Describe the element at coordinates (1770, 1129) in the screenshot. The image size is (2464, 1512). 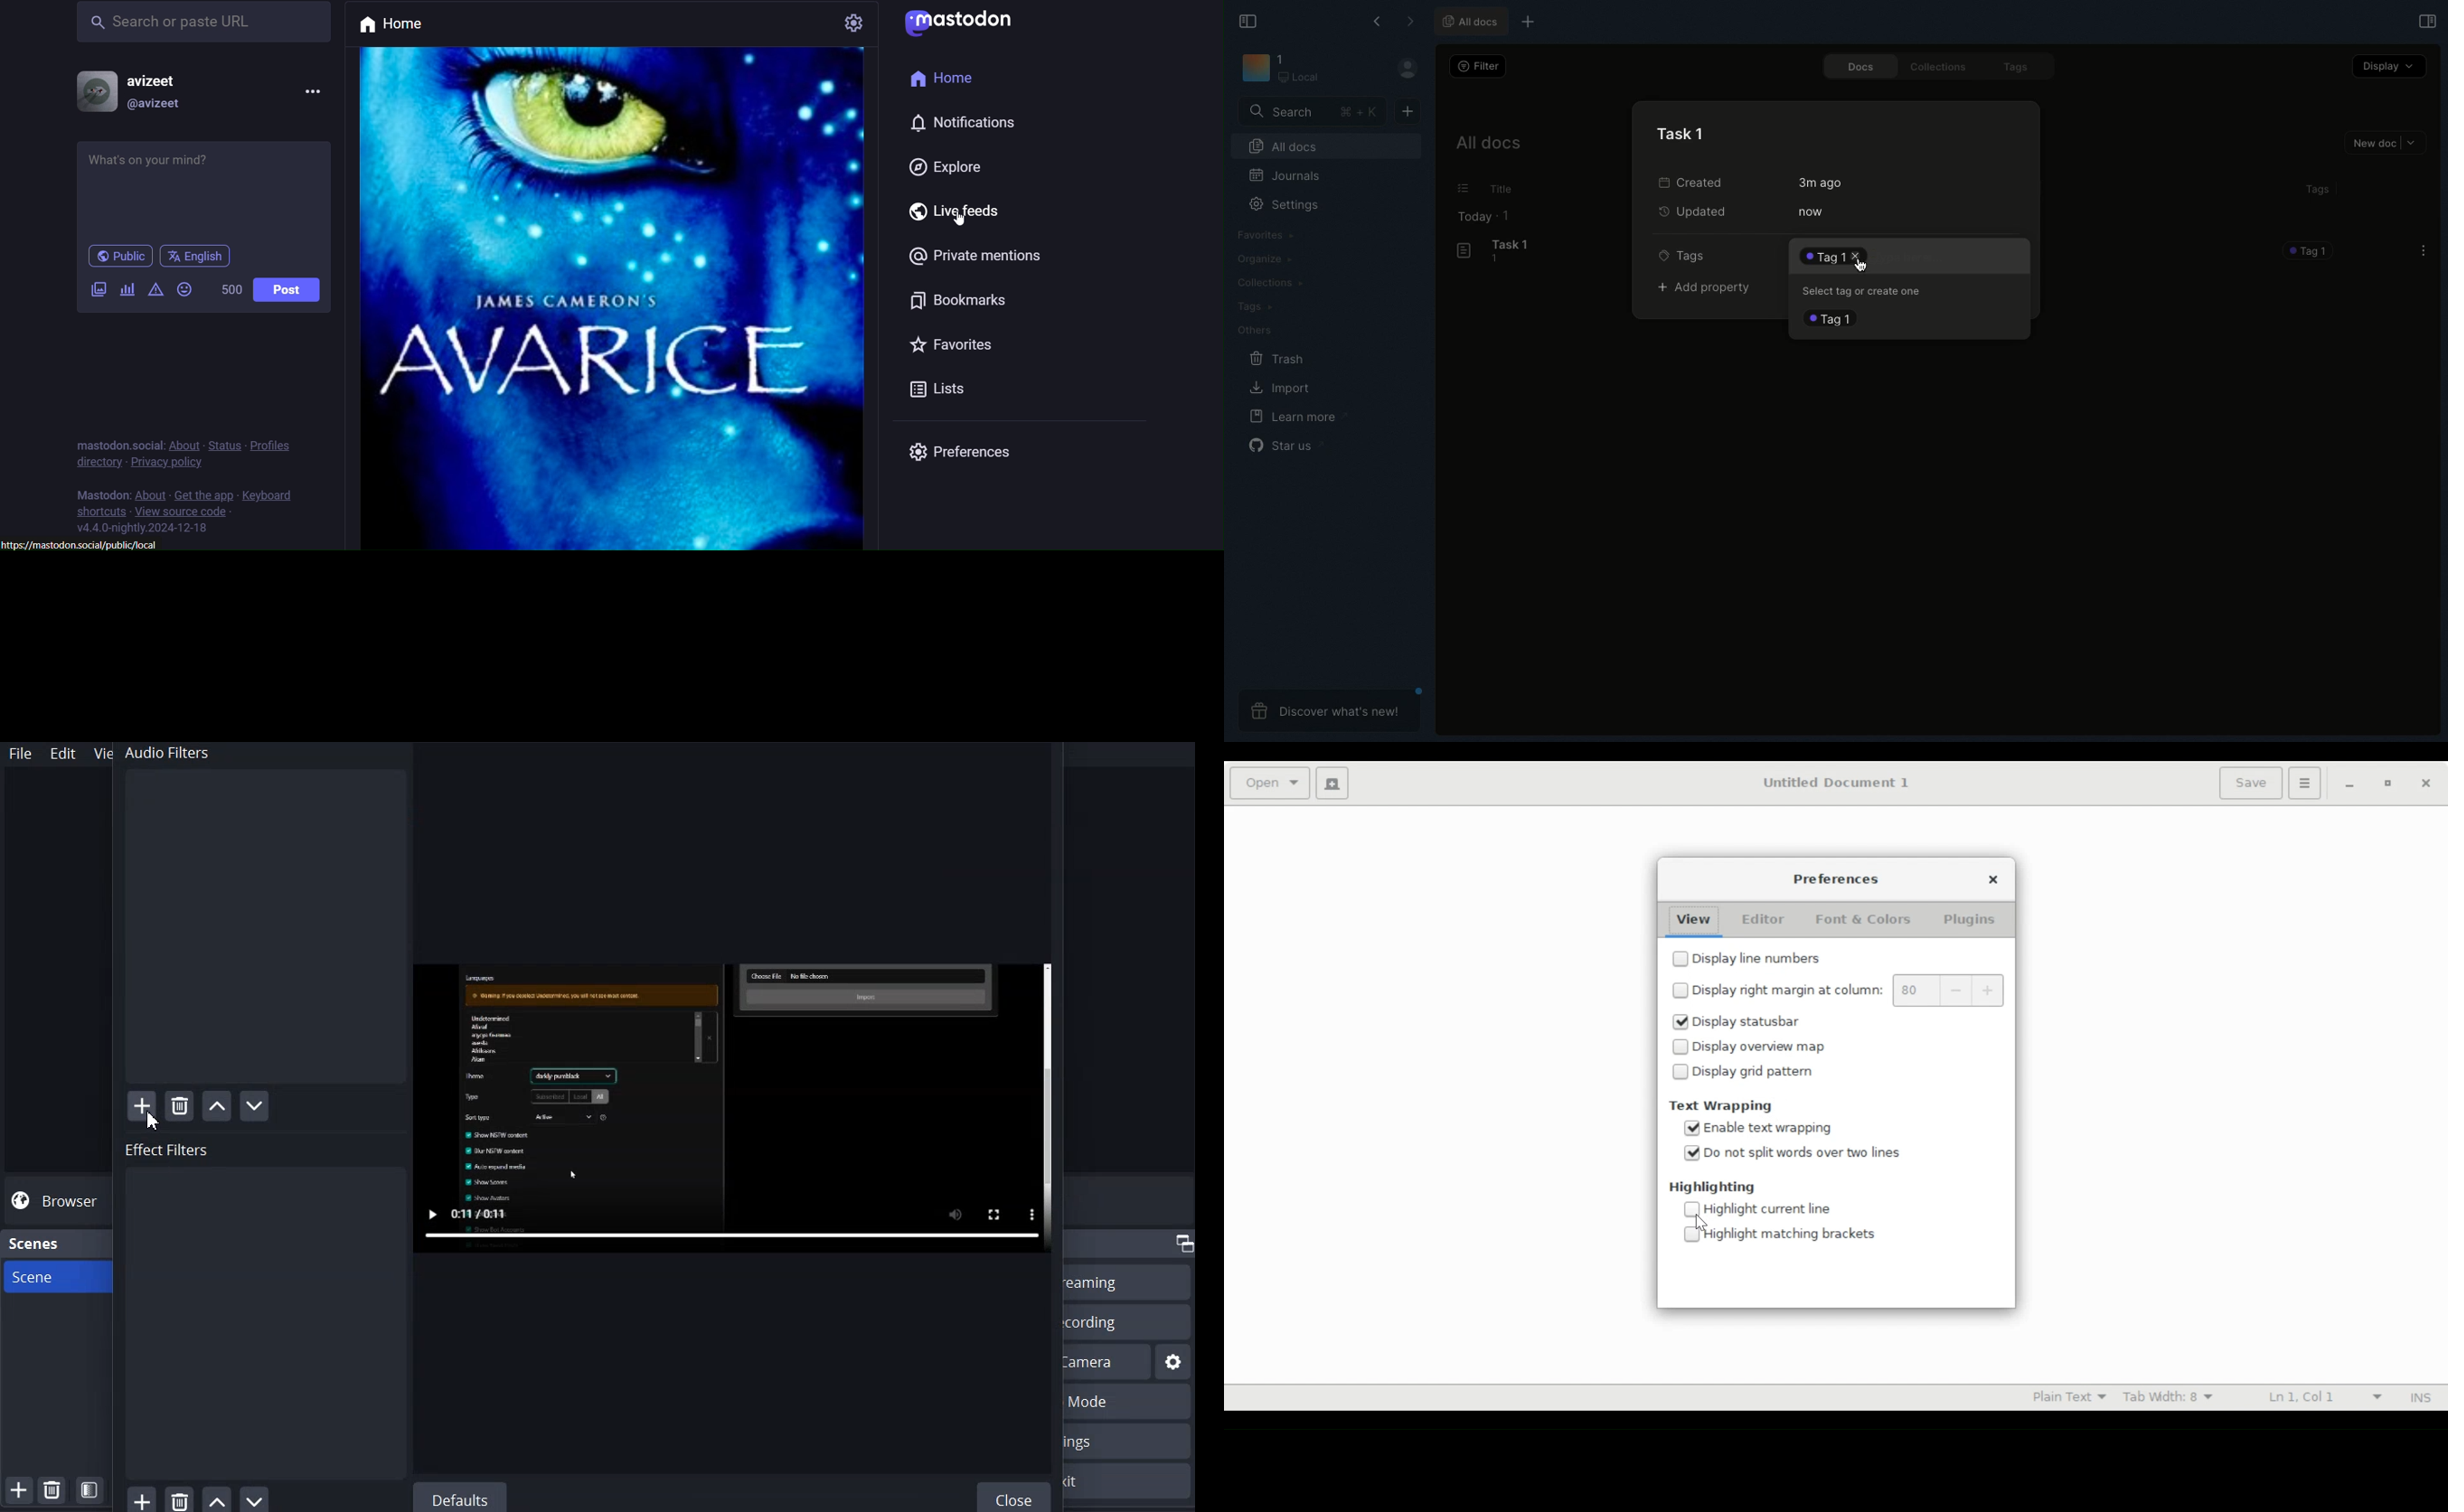
I see `Enable text wrapping` at that location.